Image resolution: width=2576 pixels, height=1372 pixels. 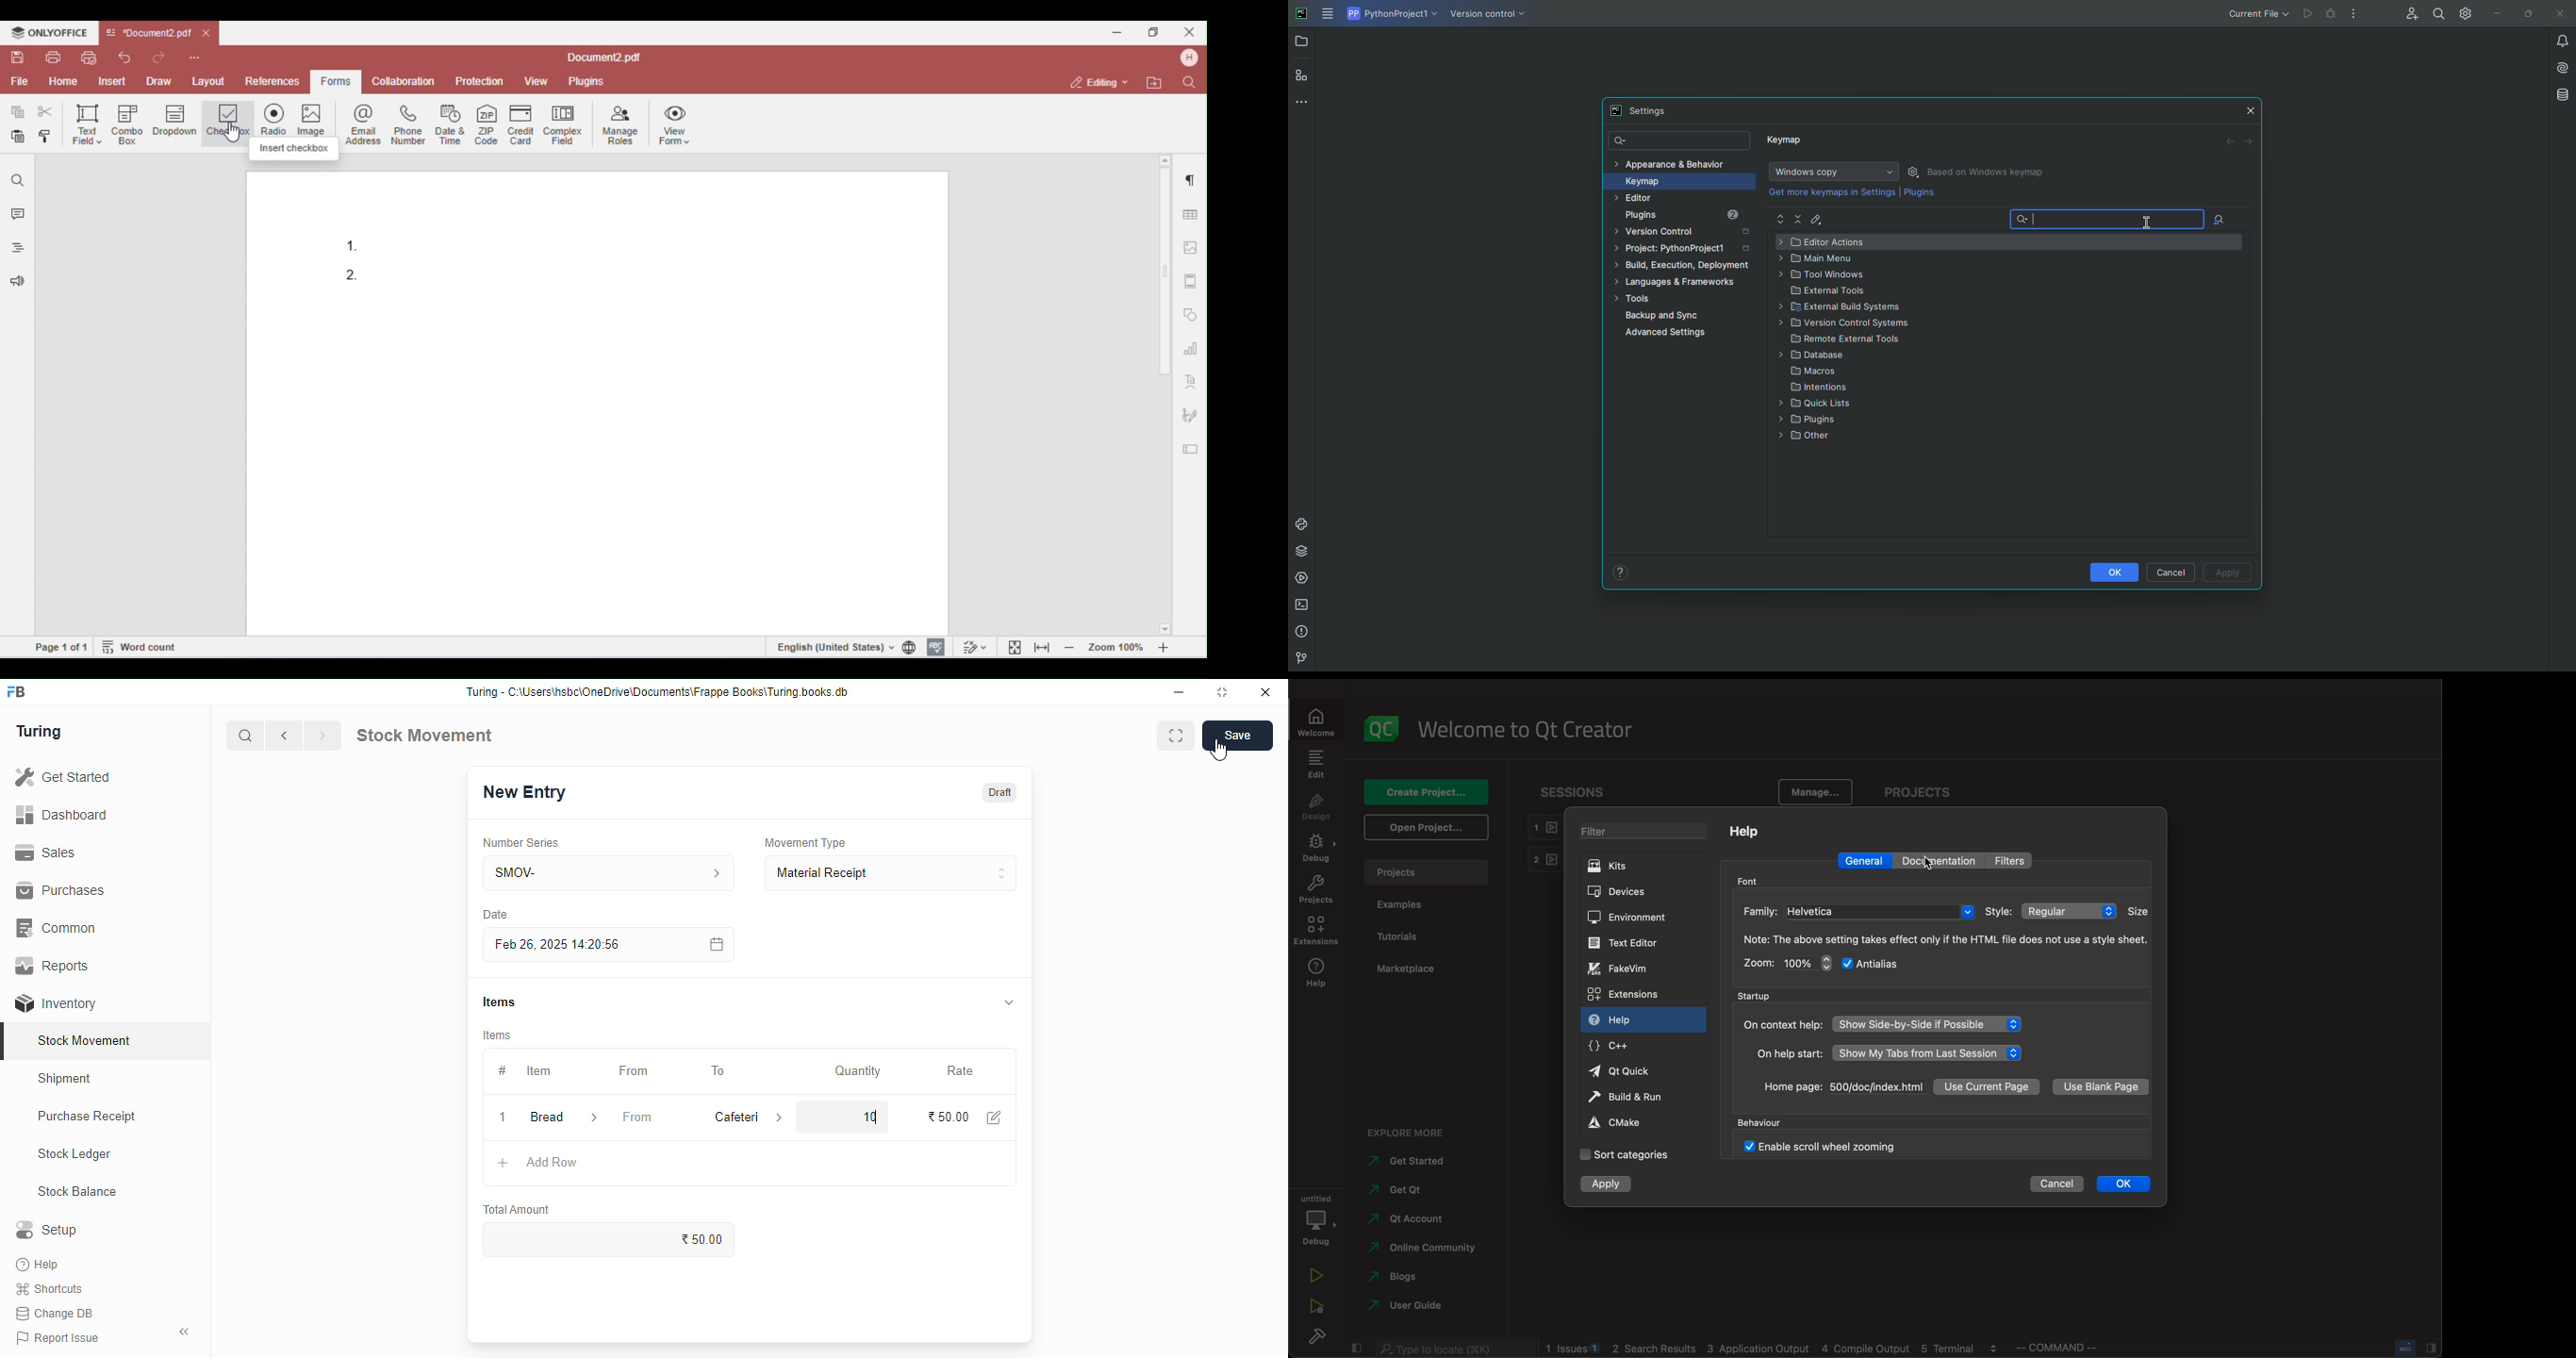 What do you see at coordinates (503, 1118) in the screenshot?
I see `remove` at bounding box center [503, 1118].